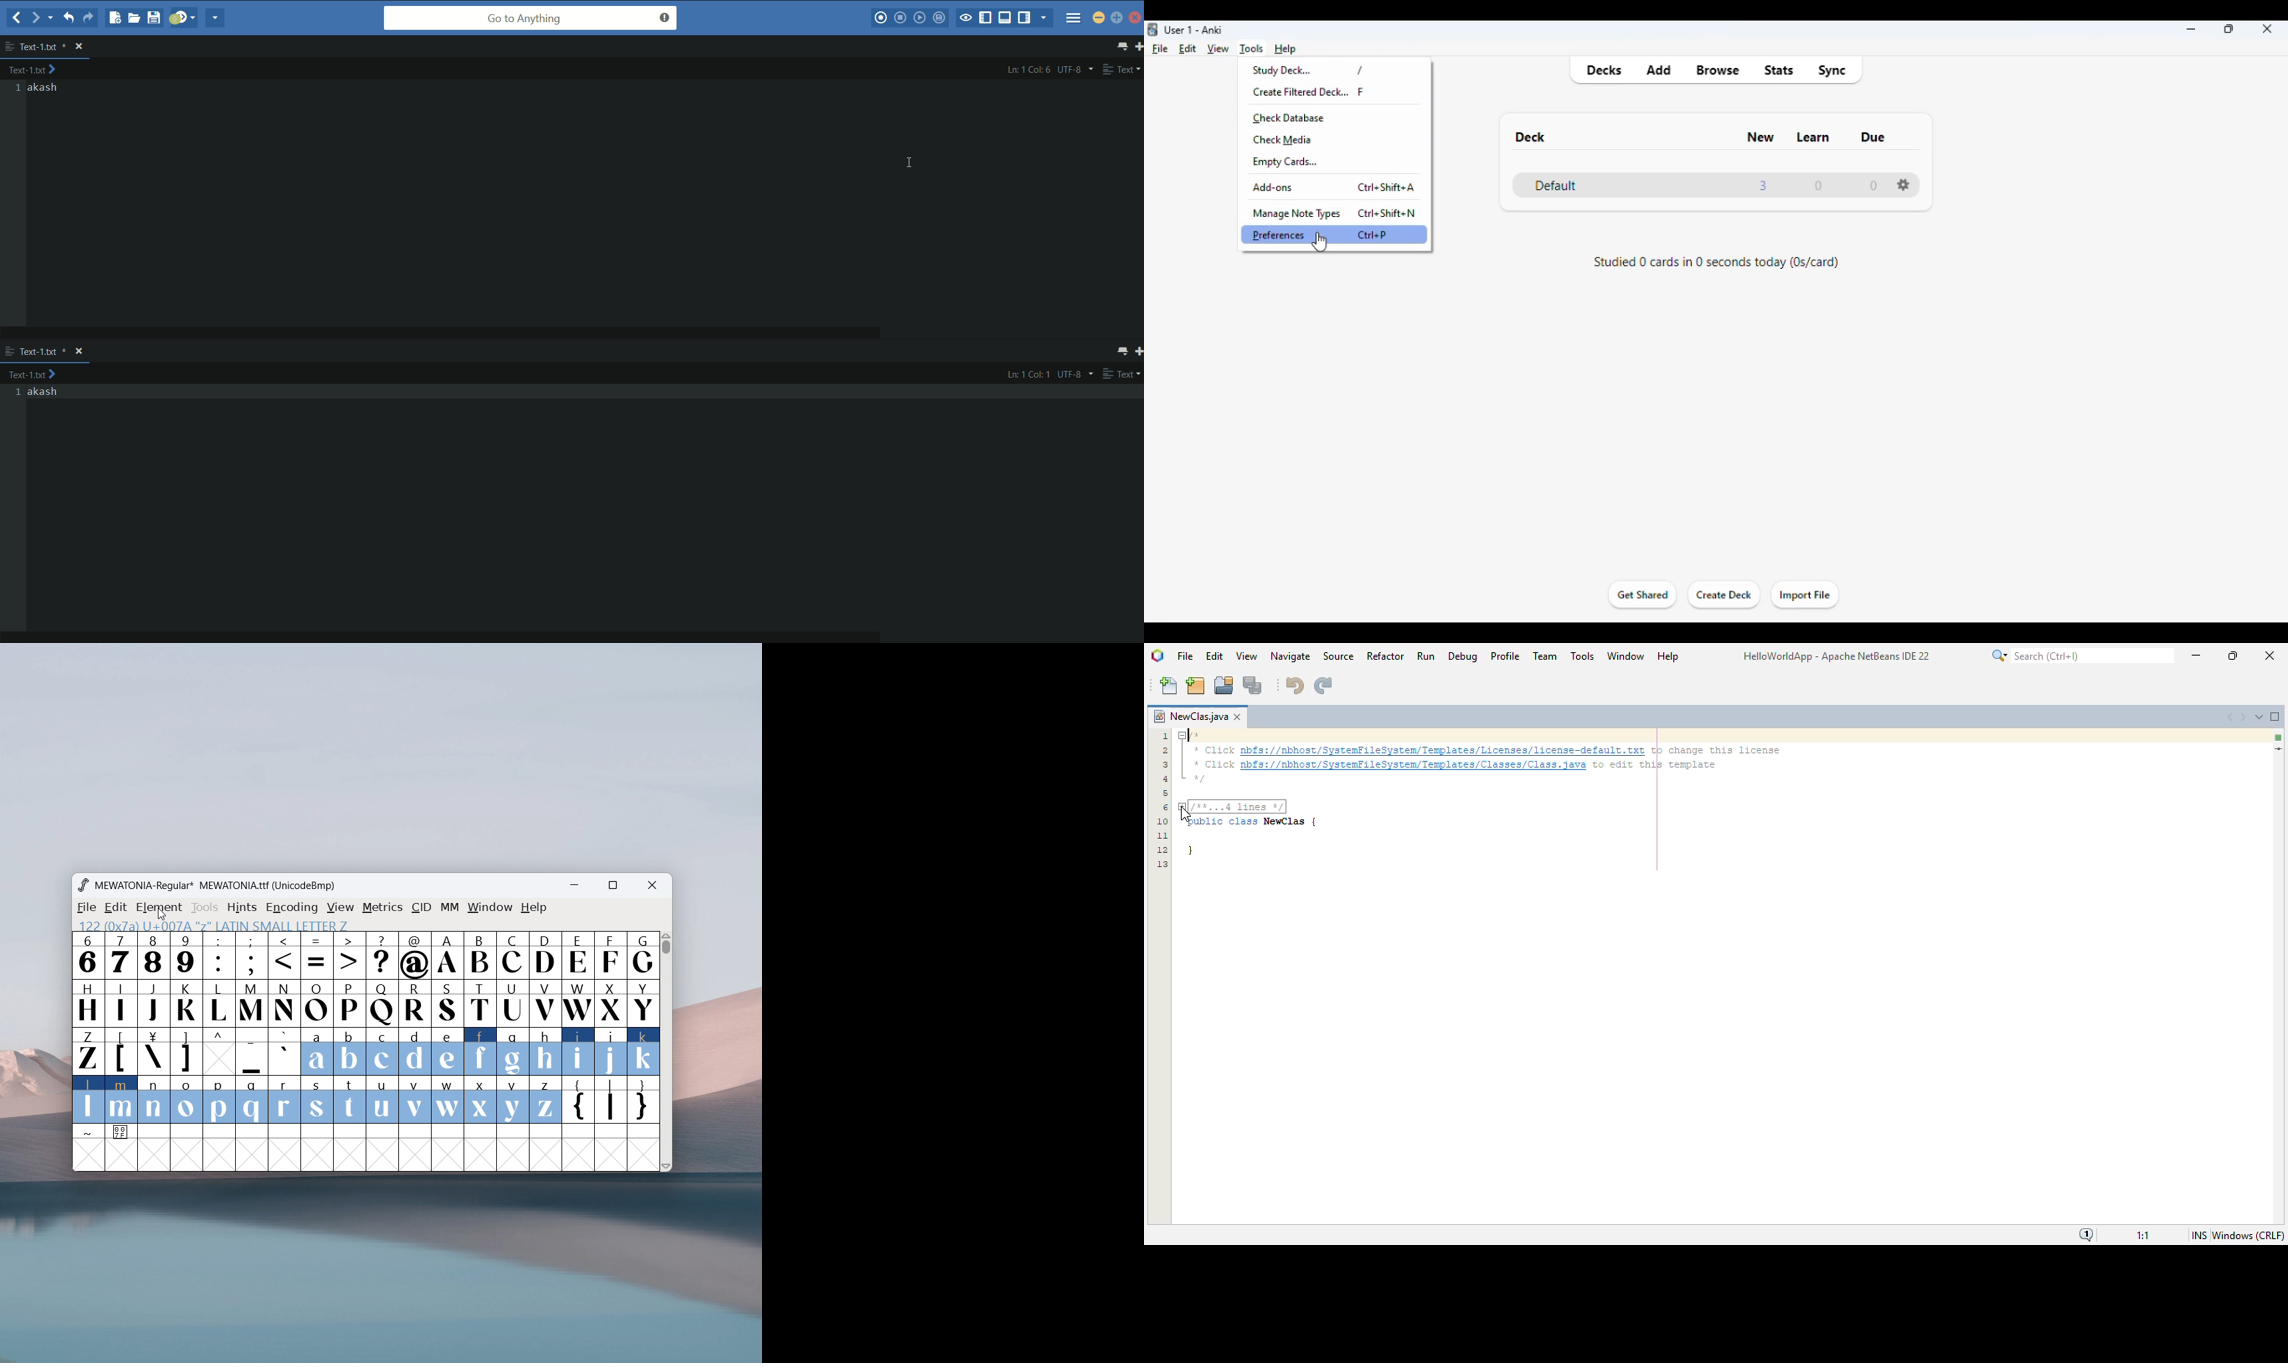 The width and height of the screenshot is (2296, 1372). What do you see at coordinates (645, 1101) in the screenshot?
I see `}` at bounding box center [645, 1101].